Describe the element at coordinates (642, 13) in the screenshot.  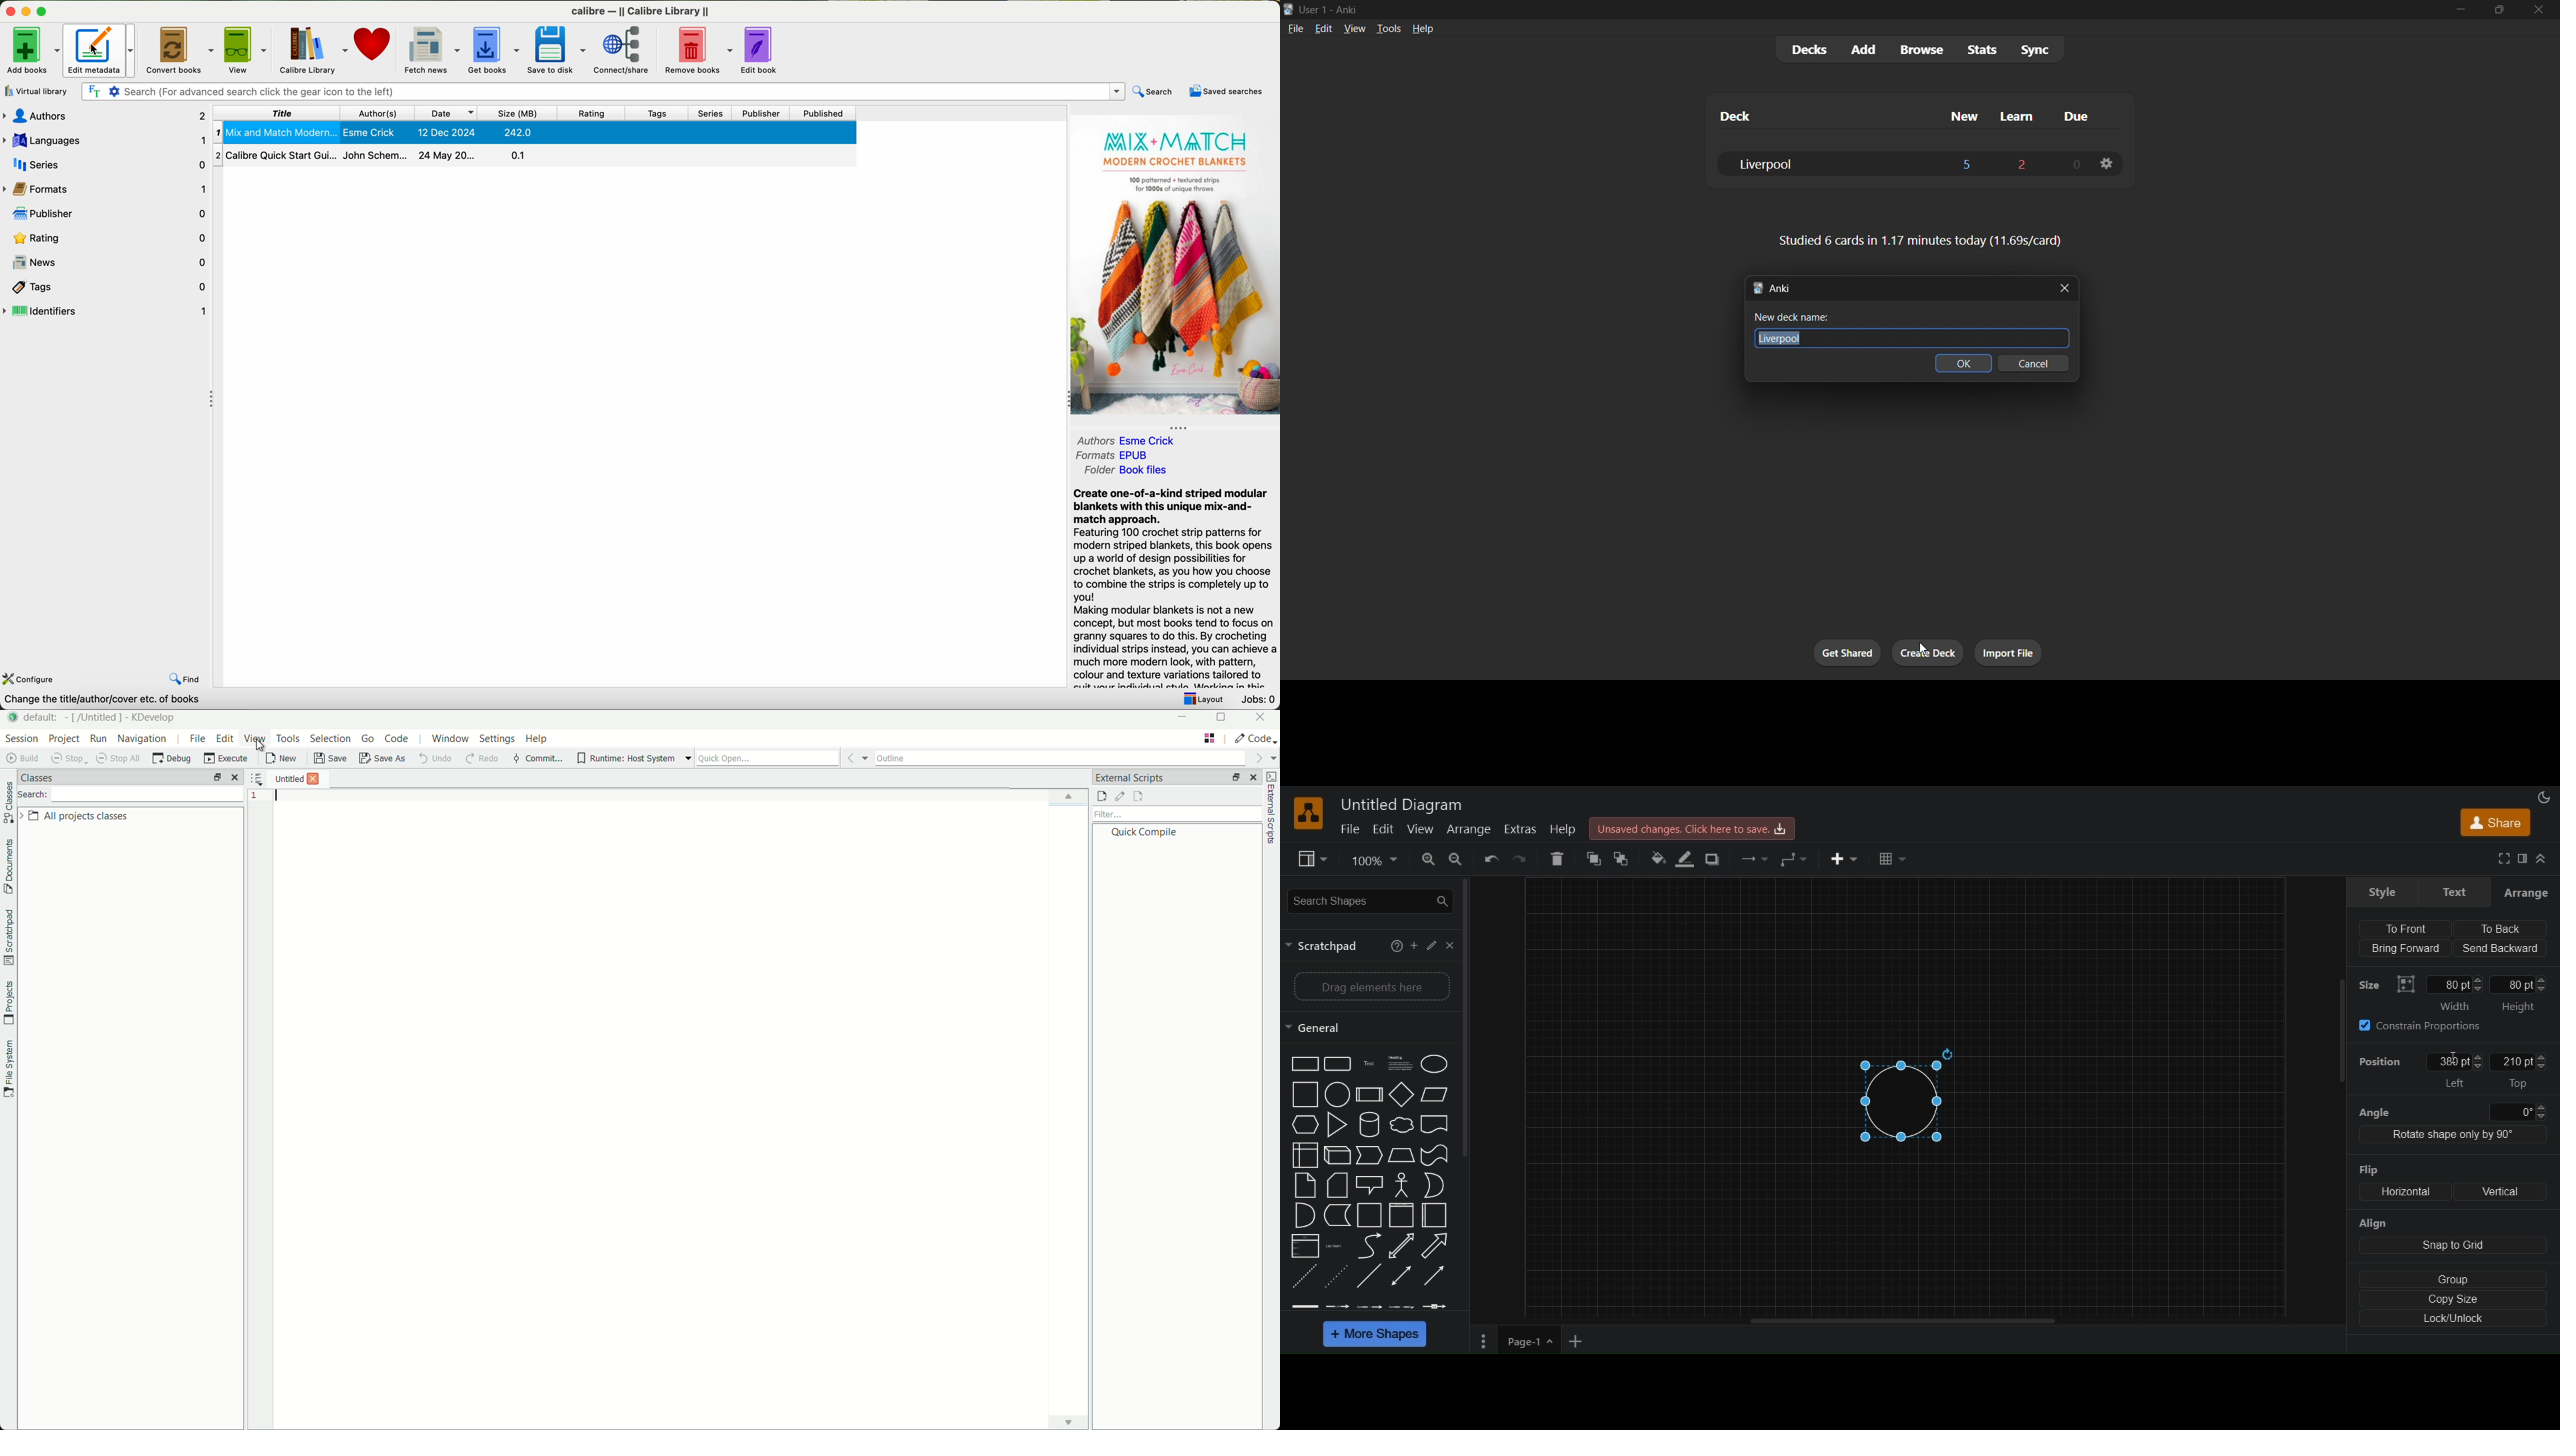
I see `Calibre` at that location.